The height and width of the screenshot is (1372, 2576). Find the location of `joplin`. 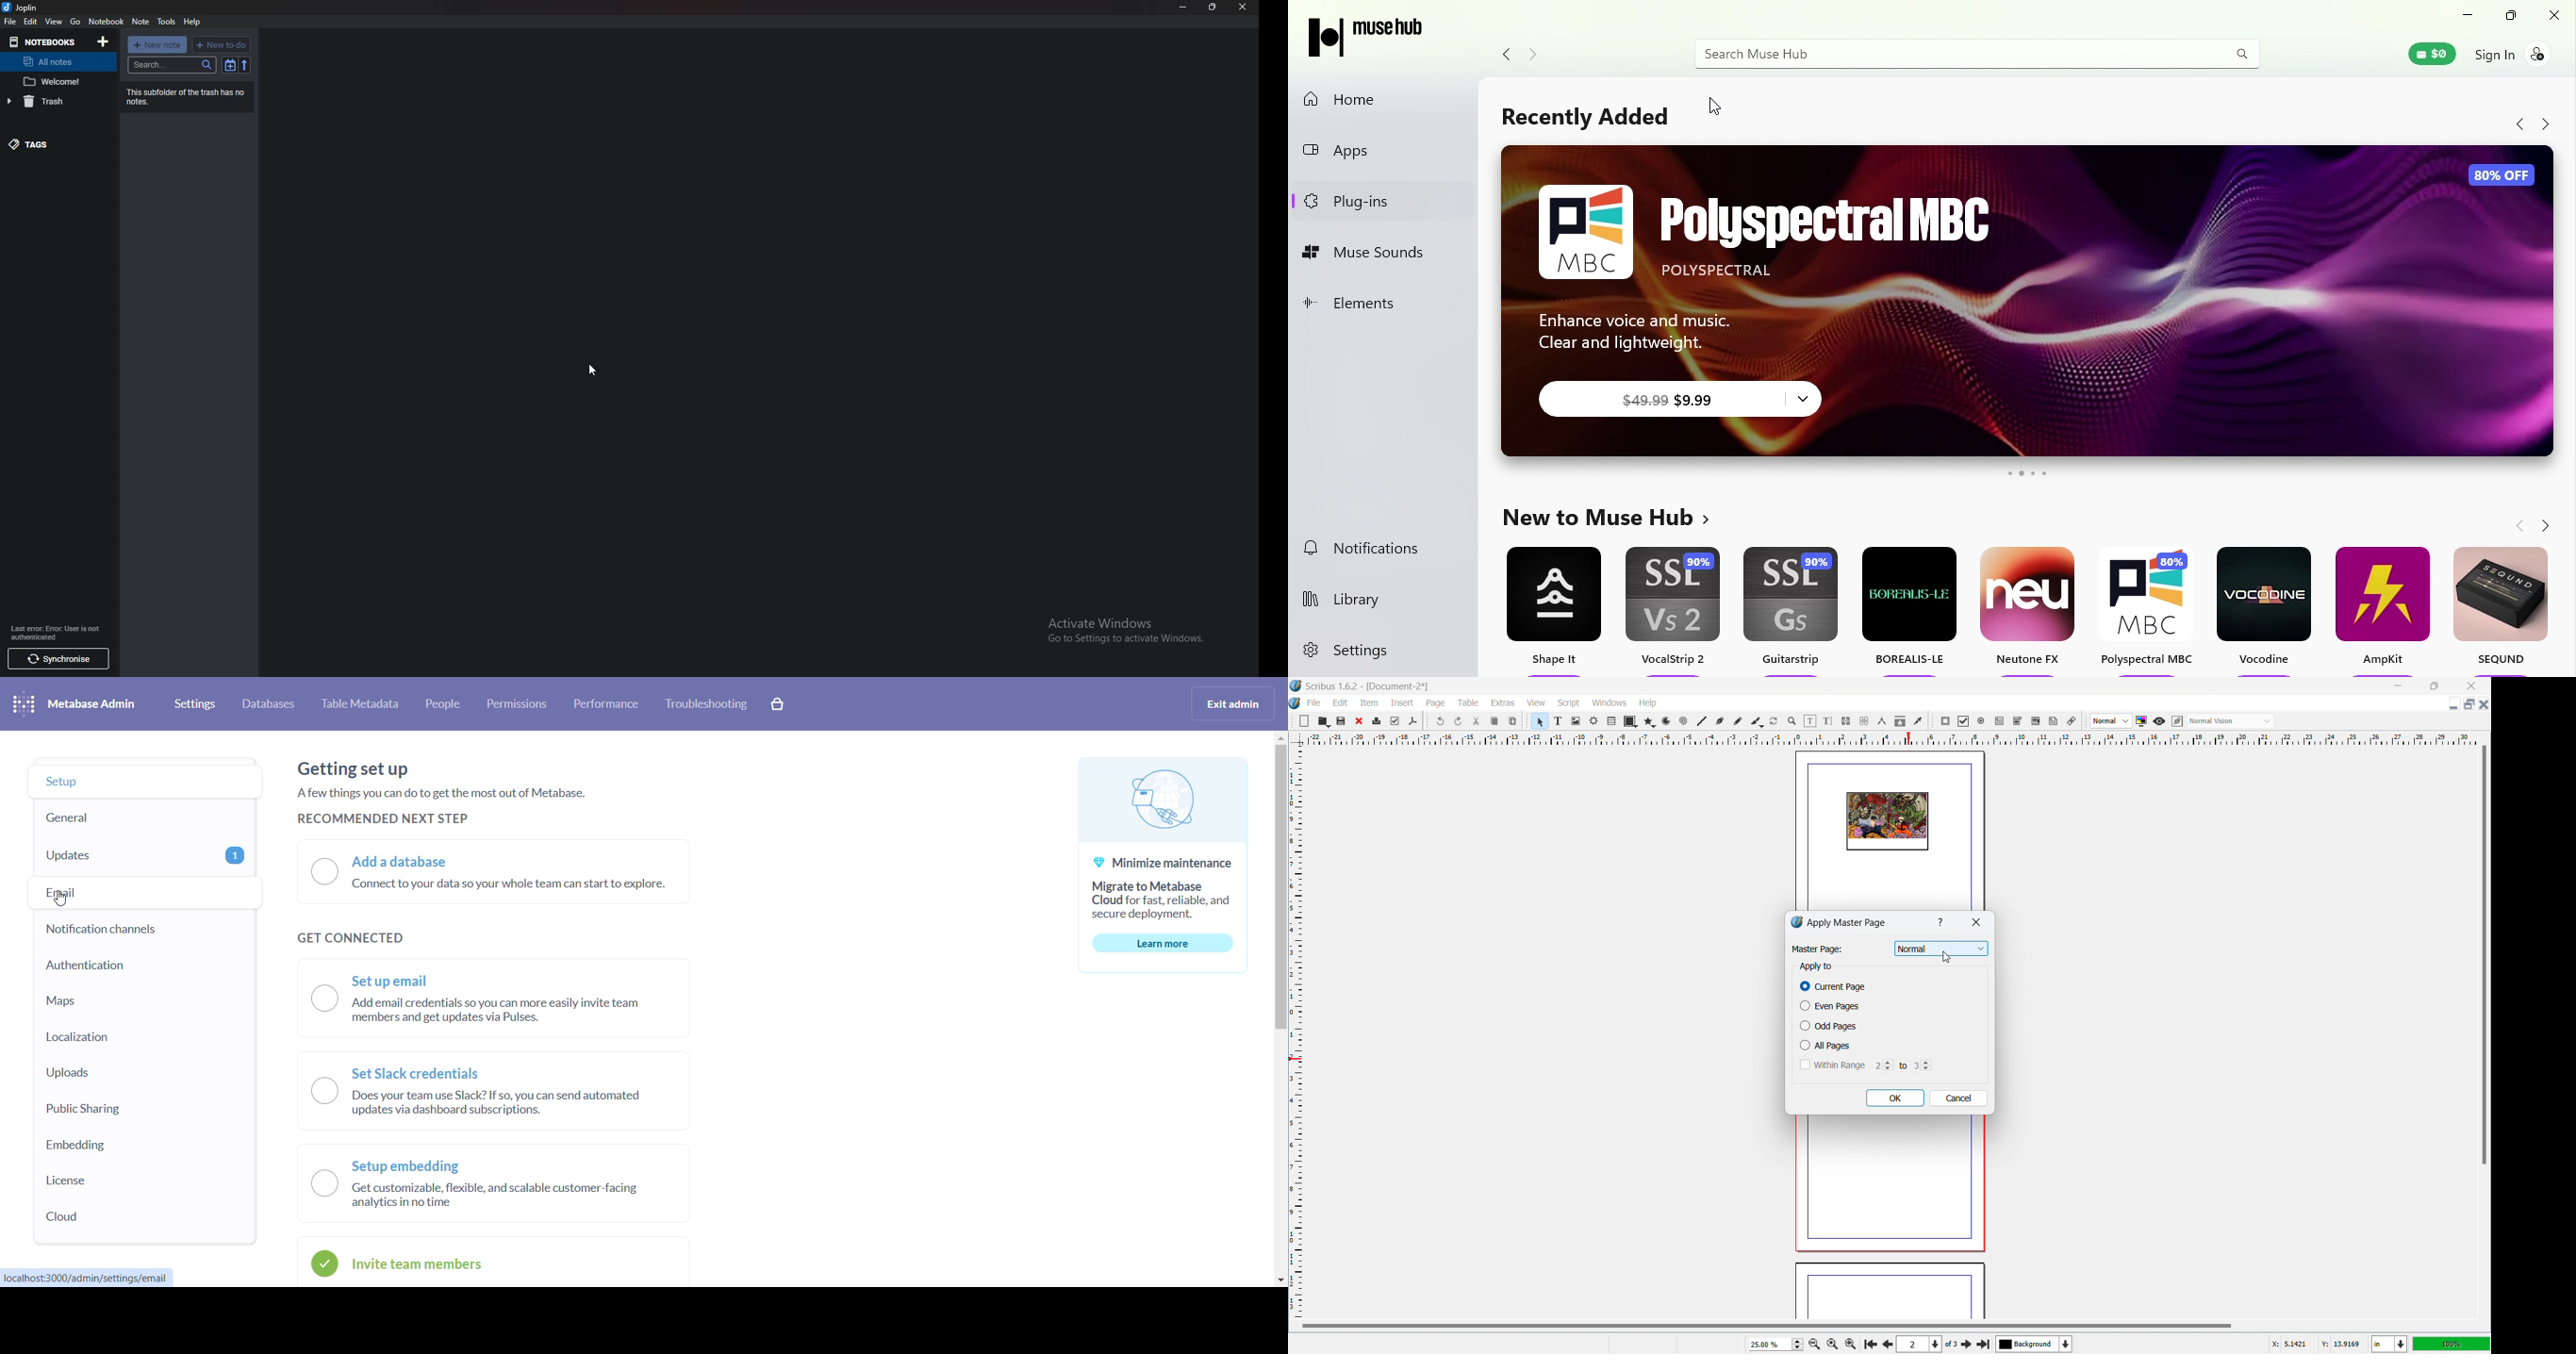

joplin is located at coordinates (24, 7).